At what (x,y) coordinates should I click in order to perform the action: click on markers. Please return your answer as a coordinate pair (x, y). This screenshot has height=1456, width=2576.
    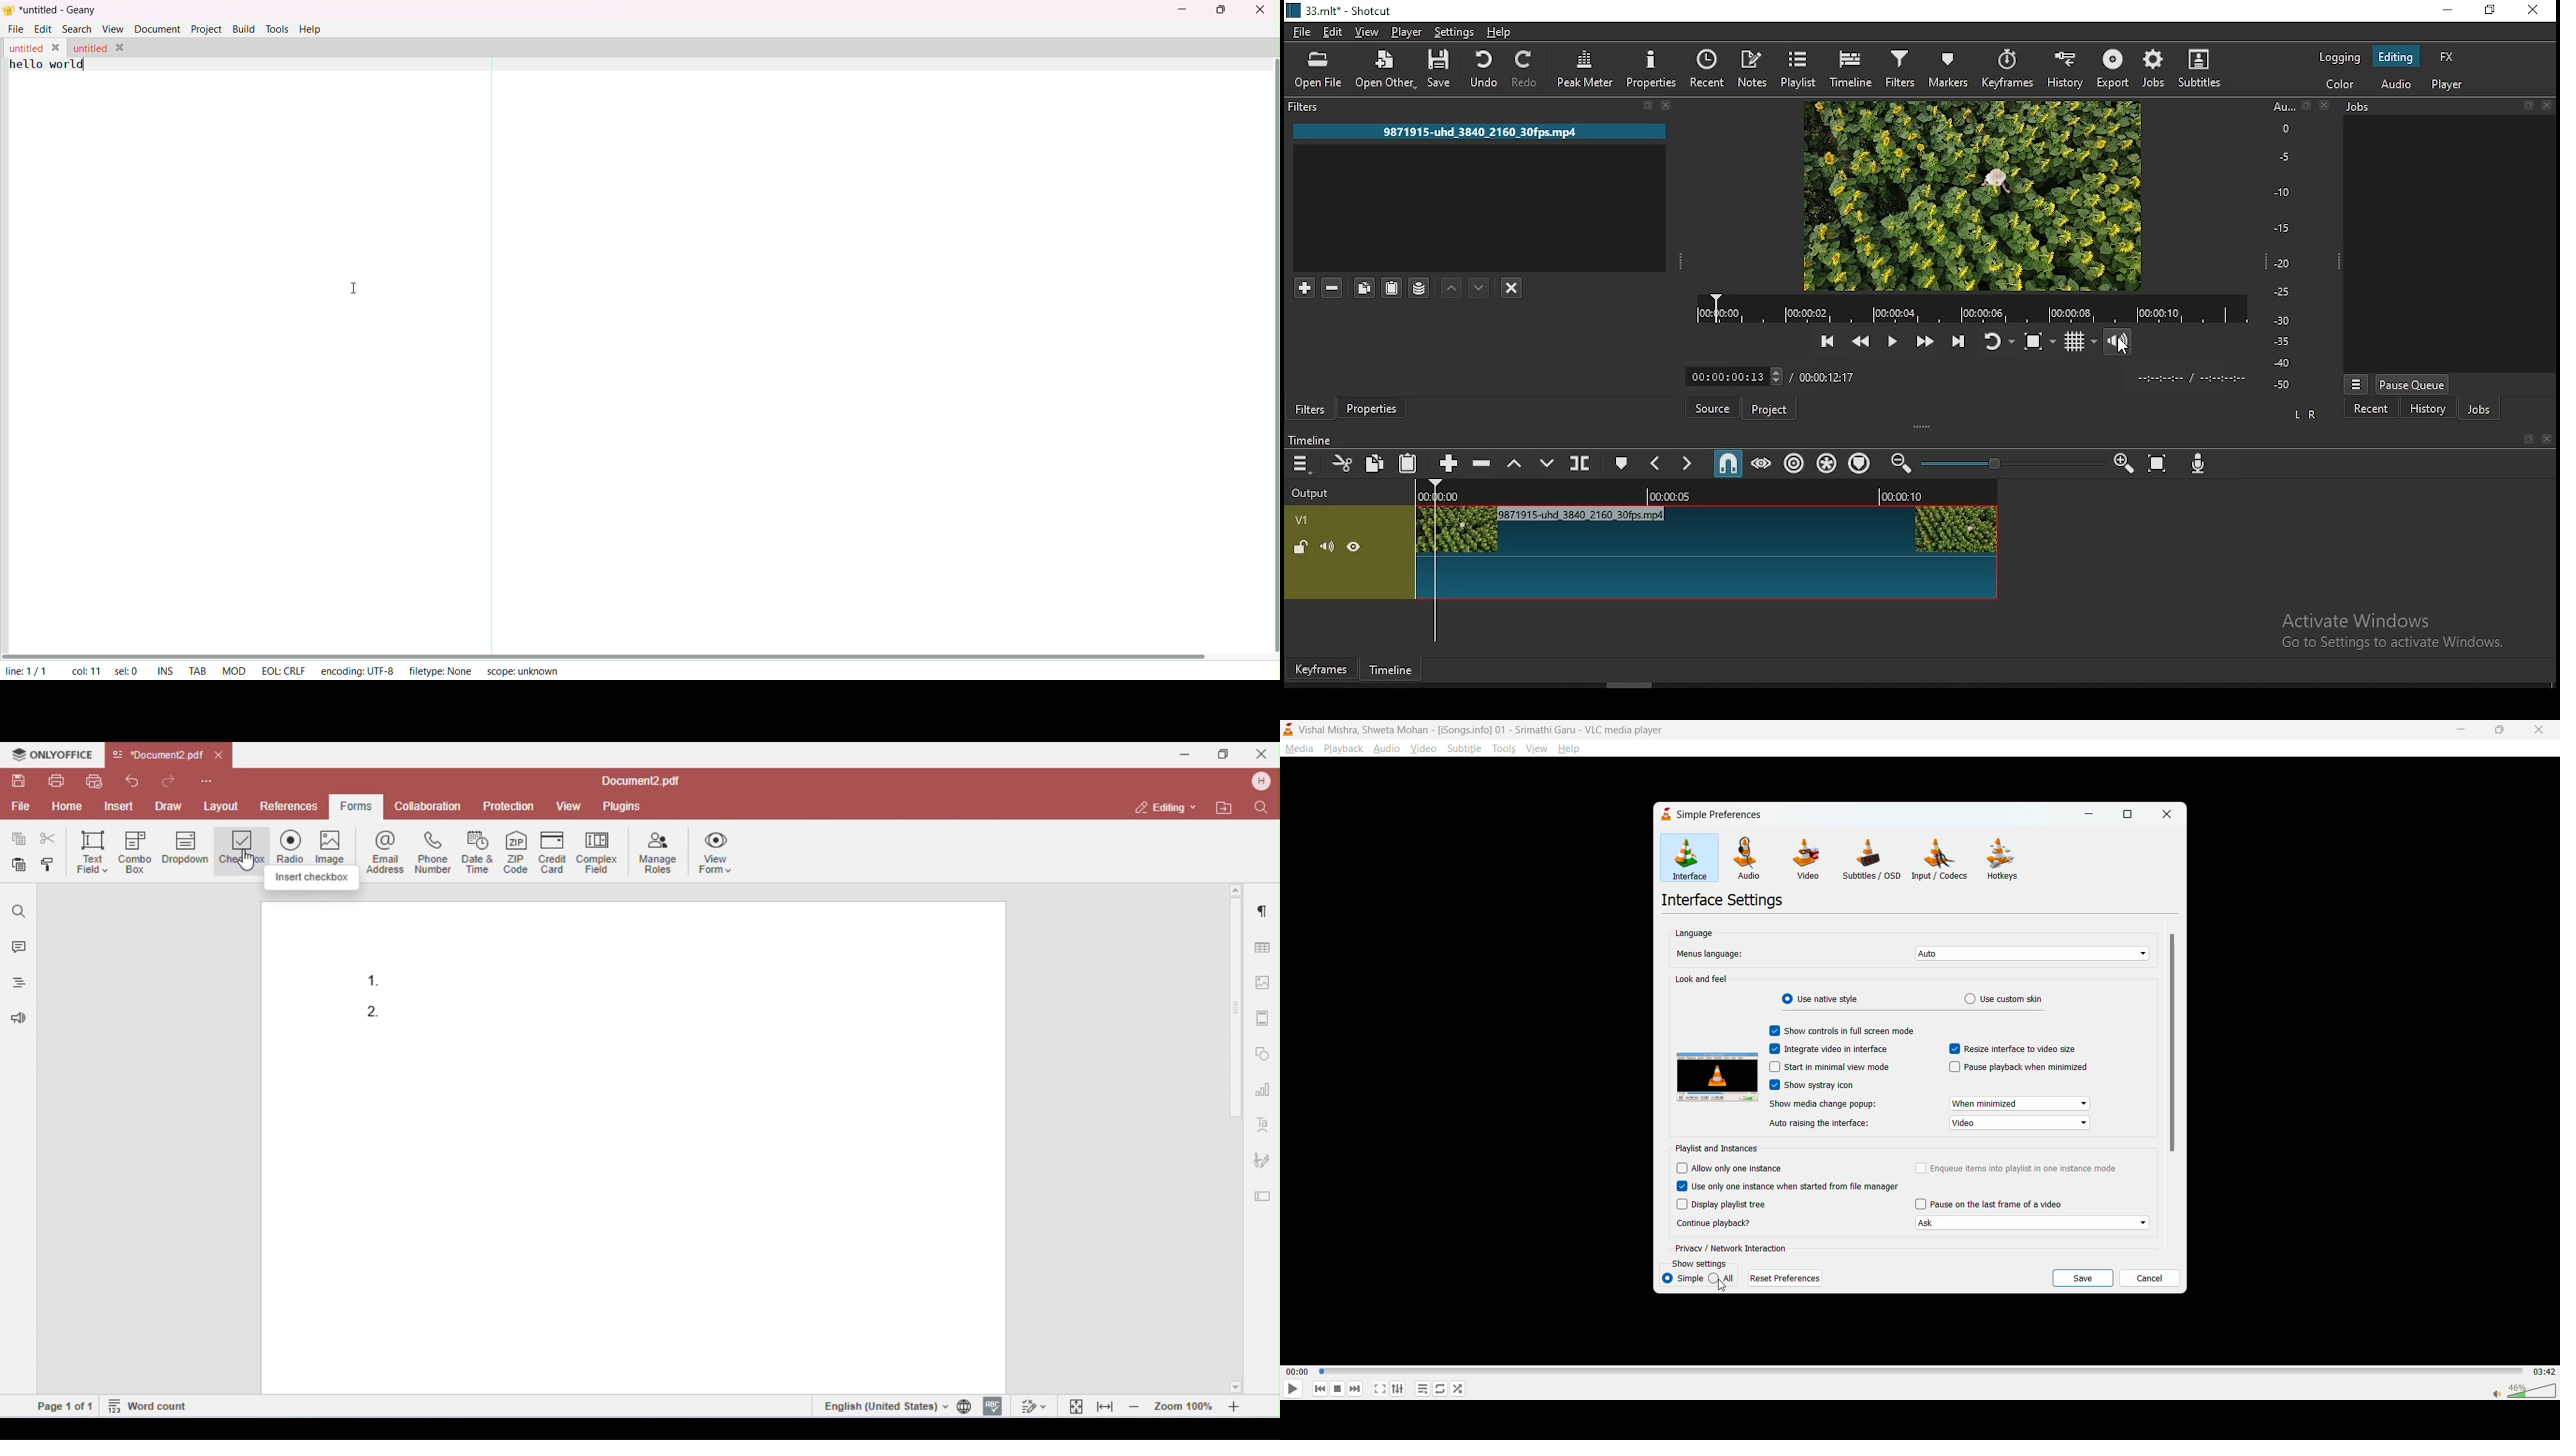
    Looking at the image, I should click on (1947, 68).